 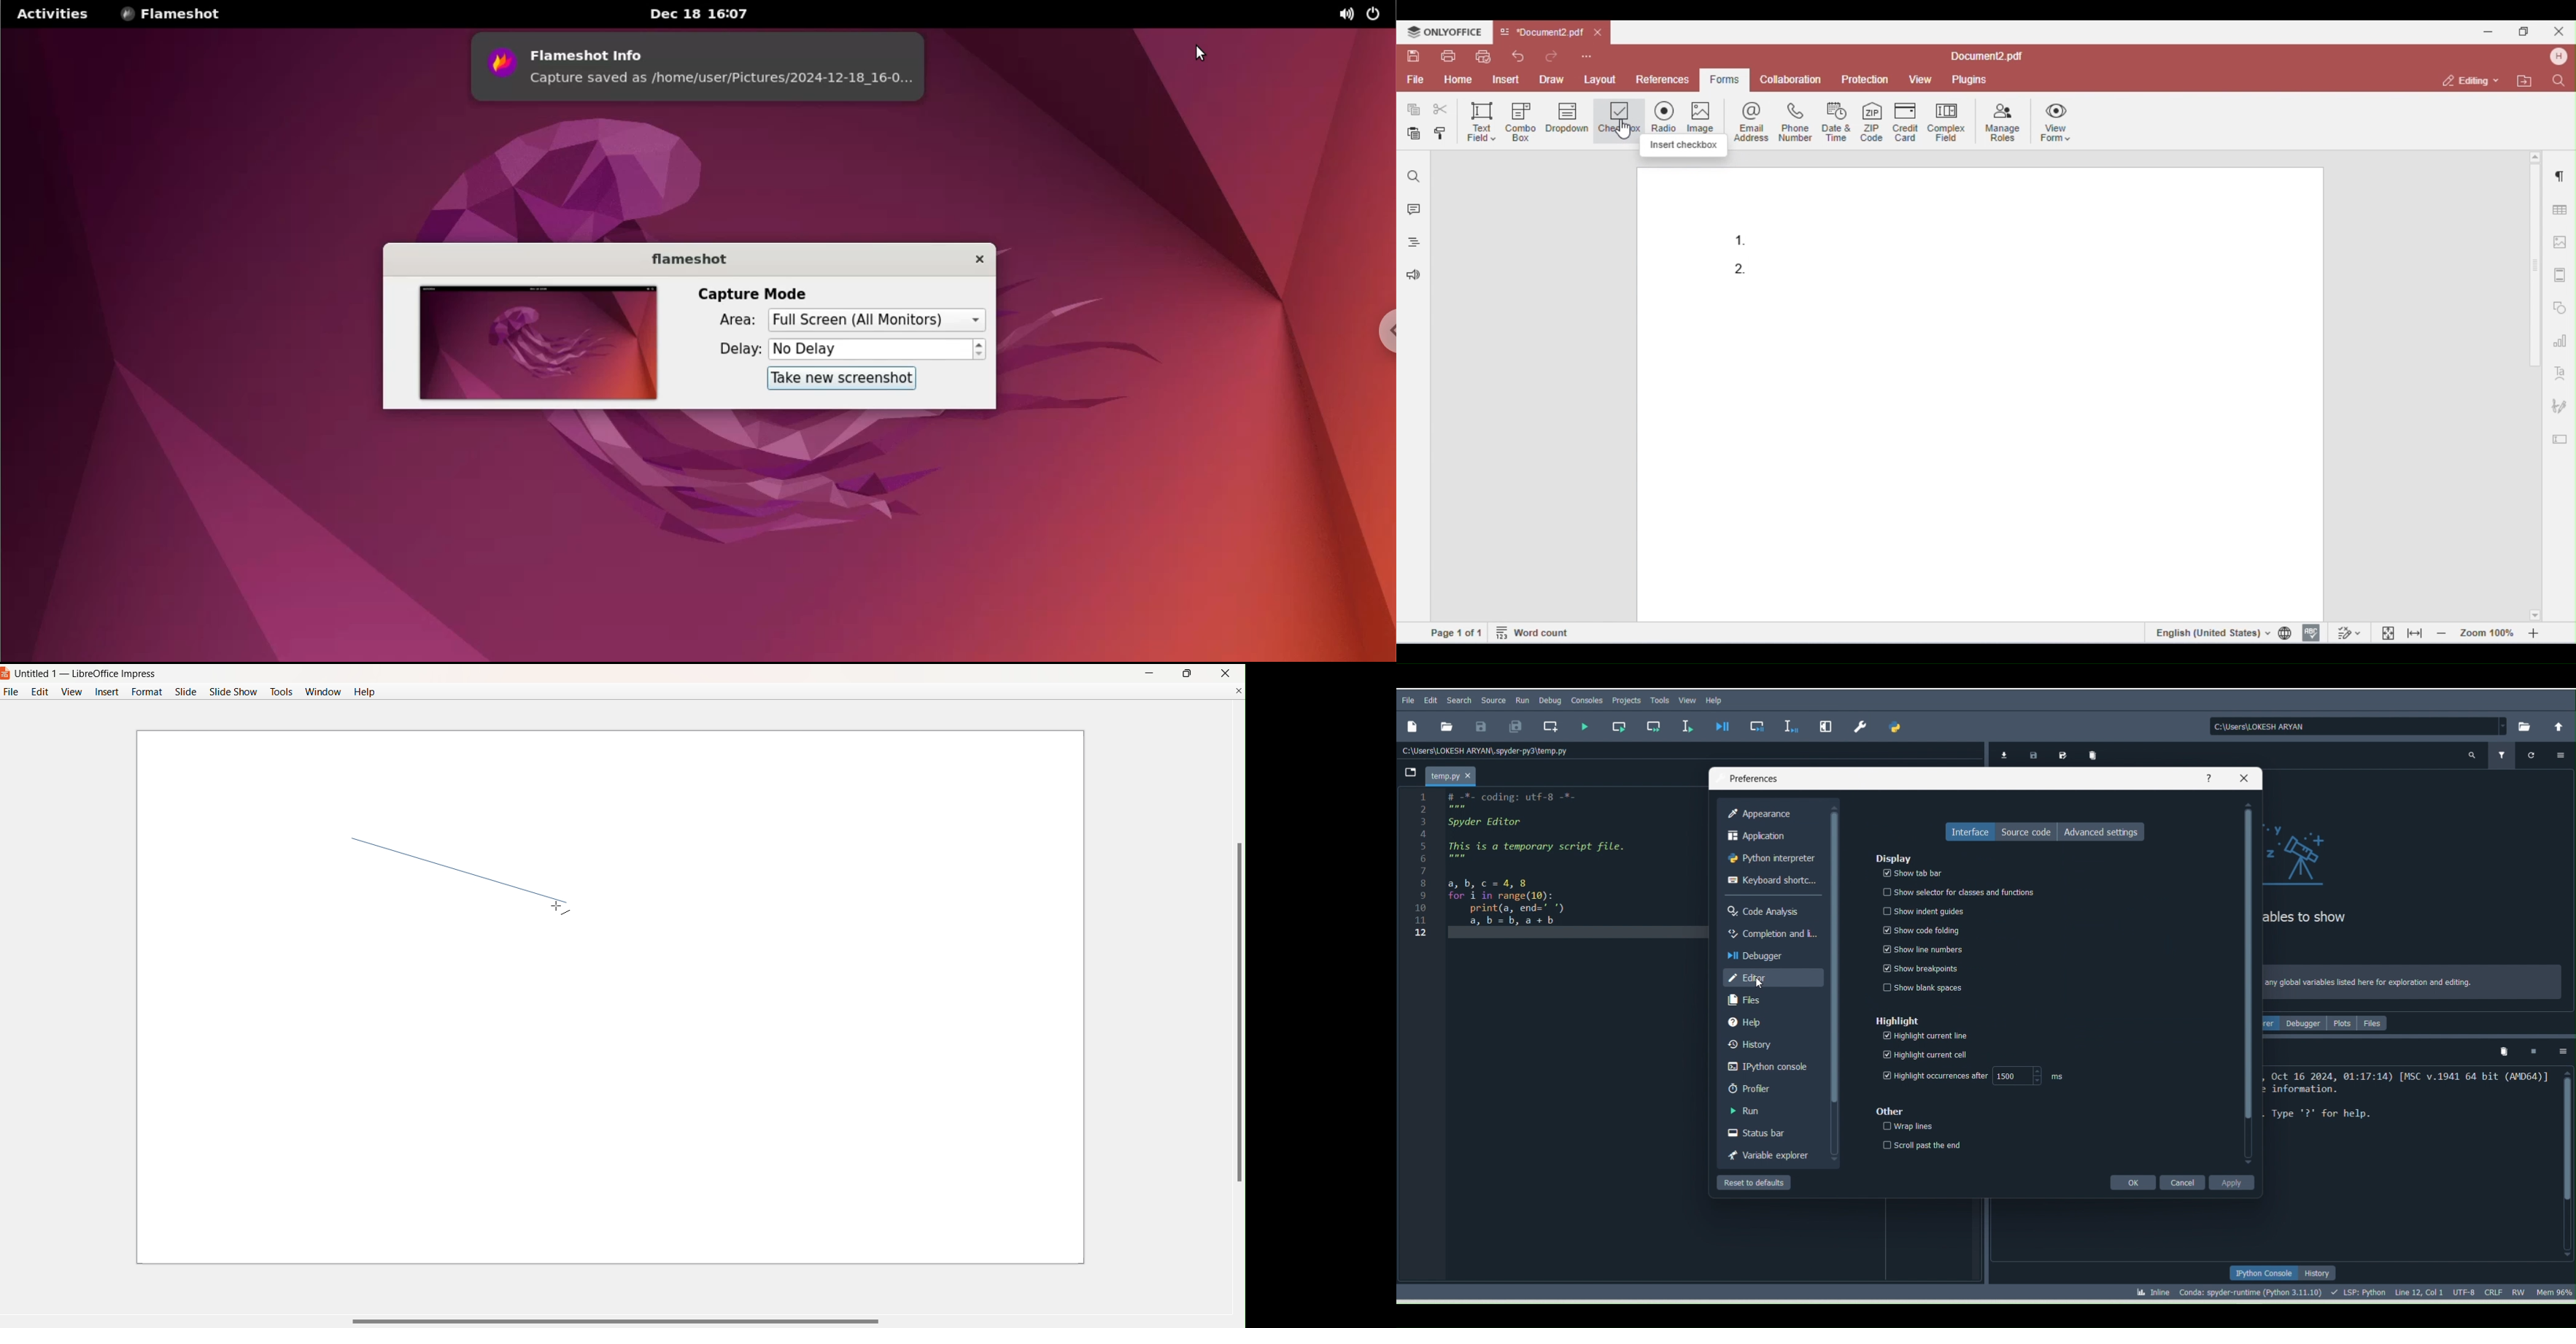 I want to click on Search variable names and types ( Ctrl + F), so click(x=2472, y=757).